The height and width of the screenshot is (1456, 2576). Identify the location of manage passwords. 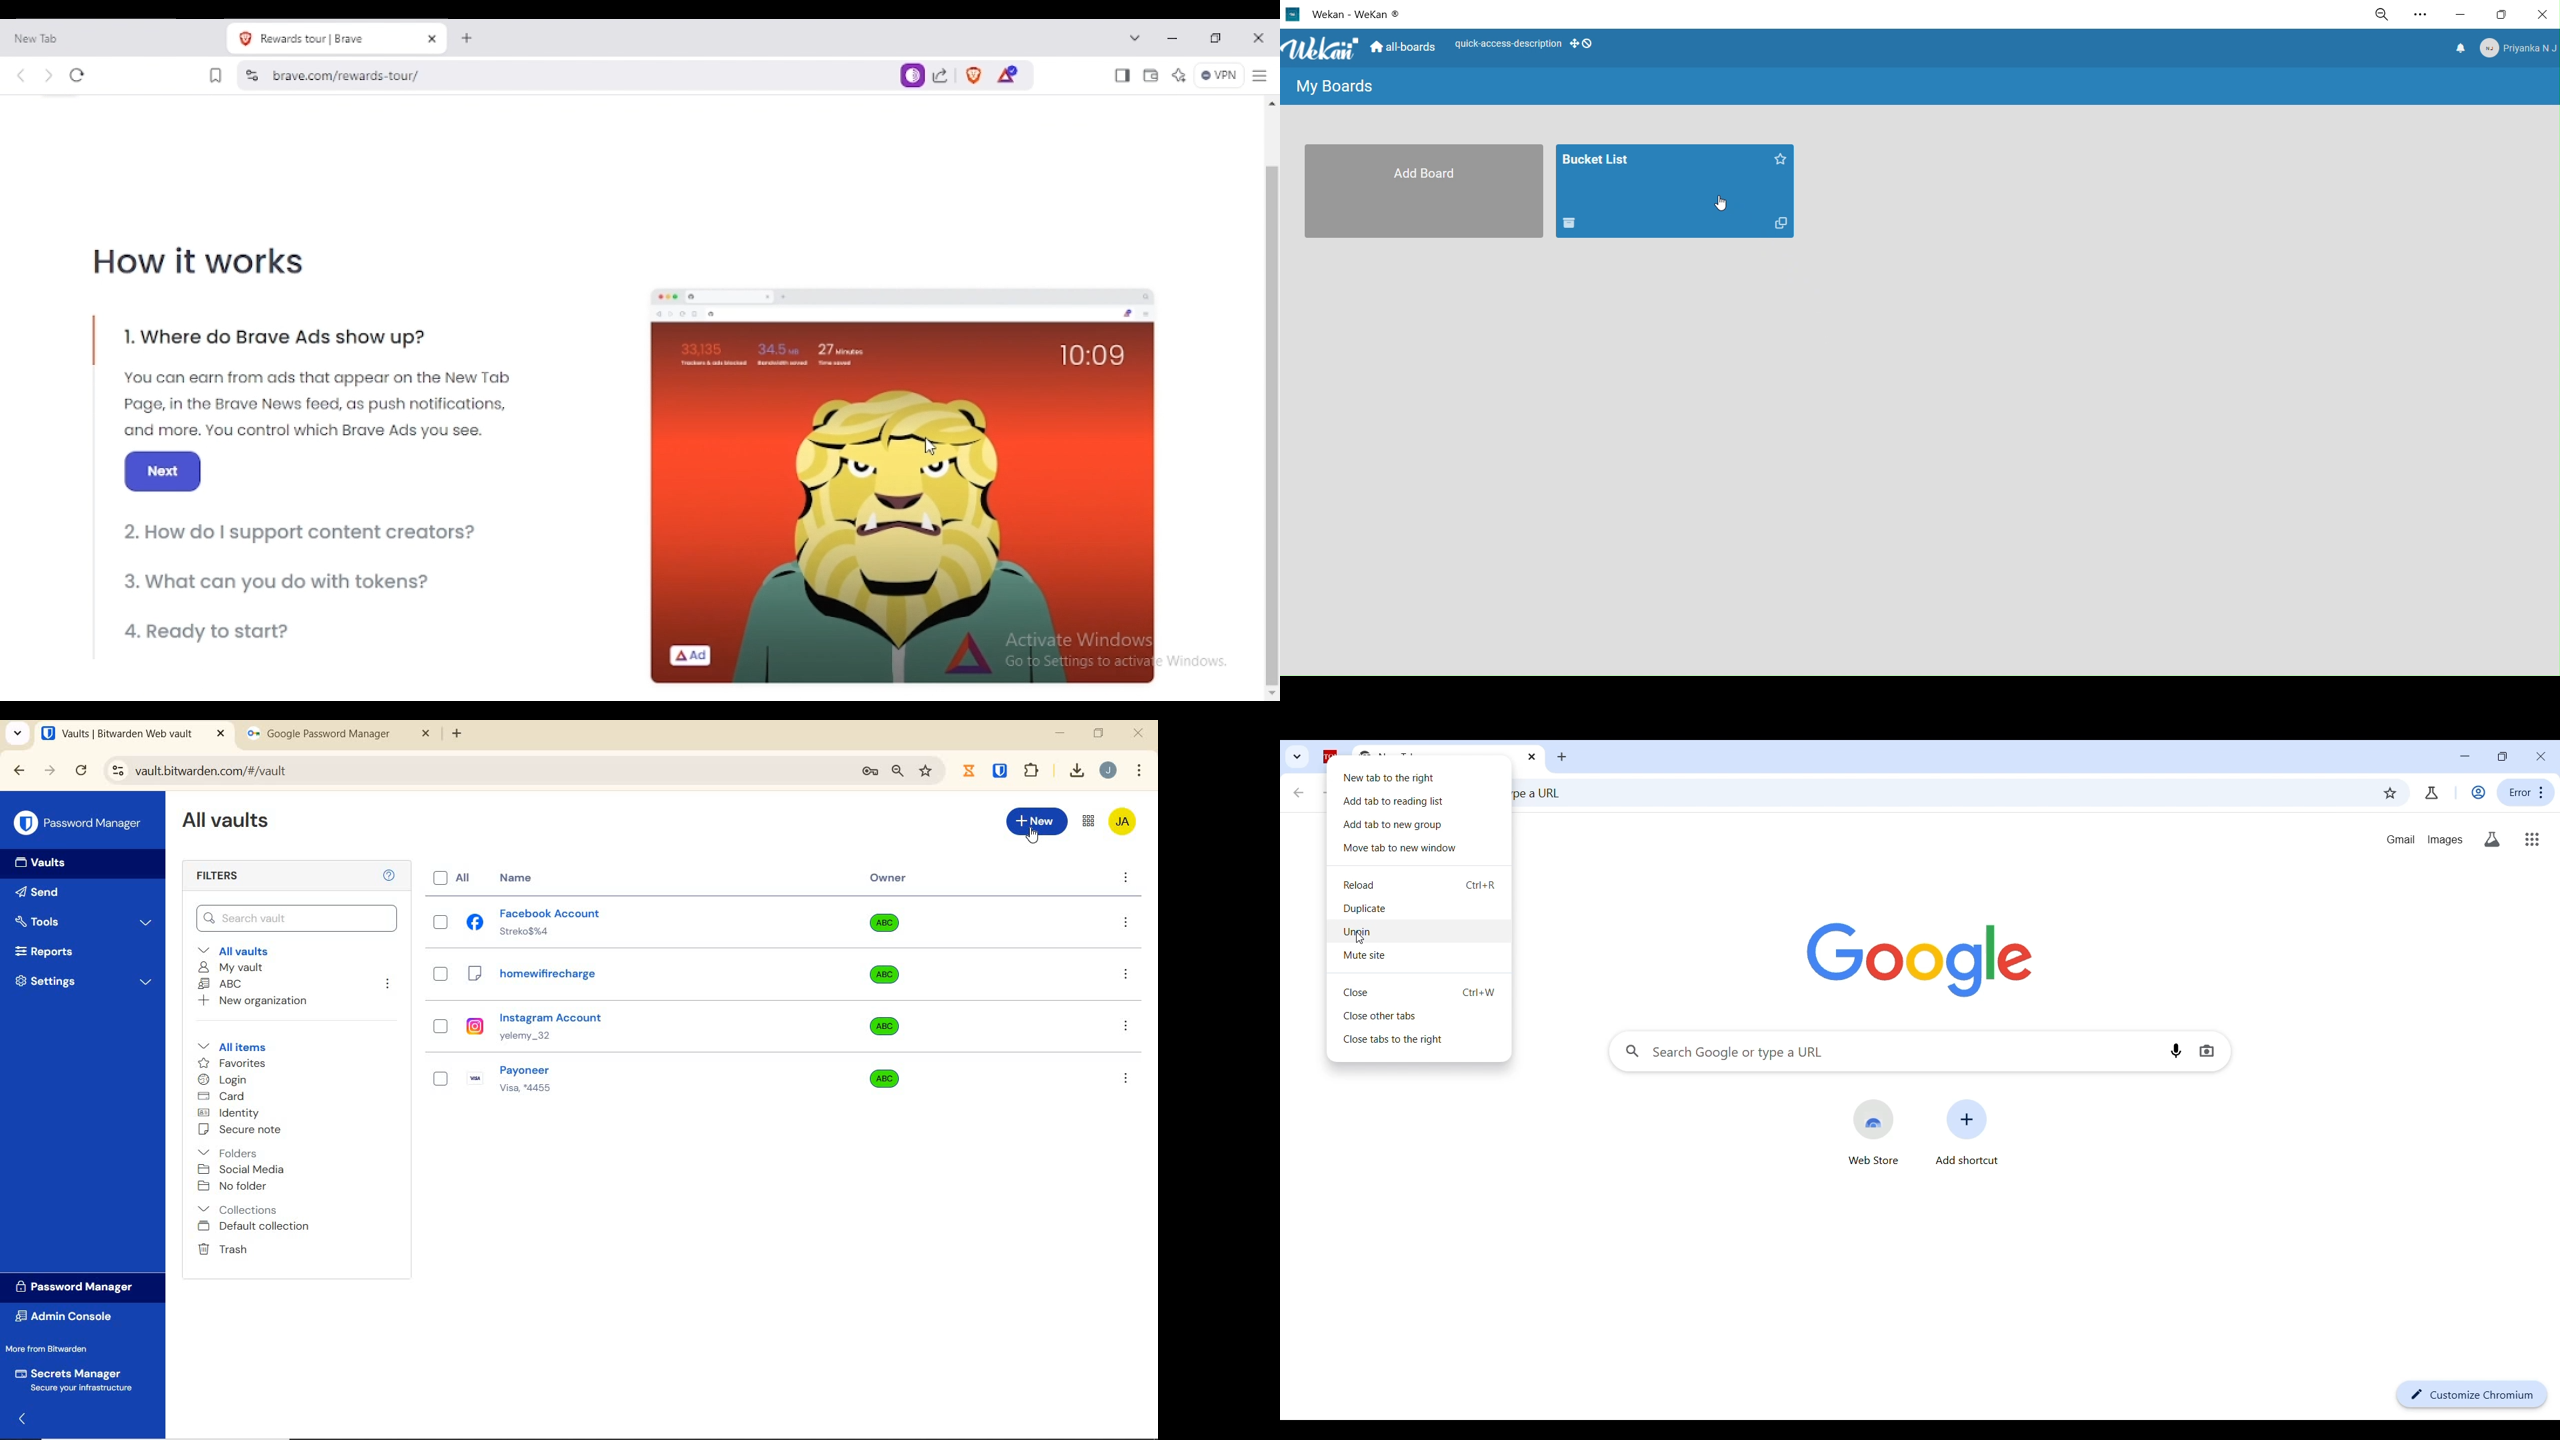
(870, 772).